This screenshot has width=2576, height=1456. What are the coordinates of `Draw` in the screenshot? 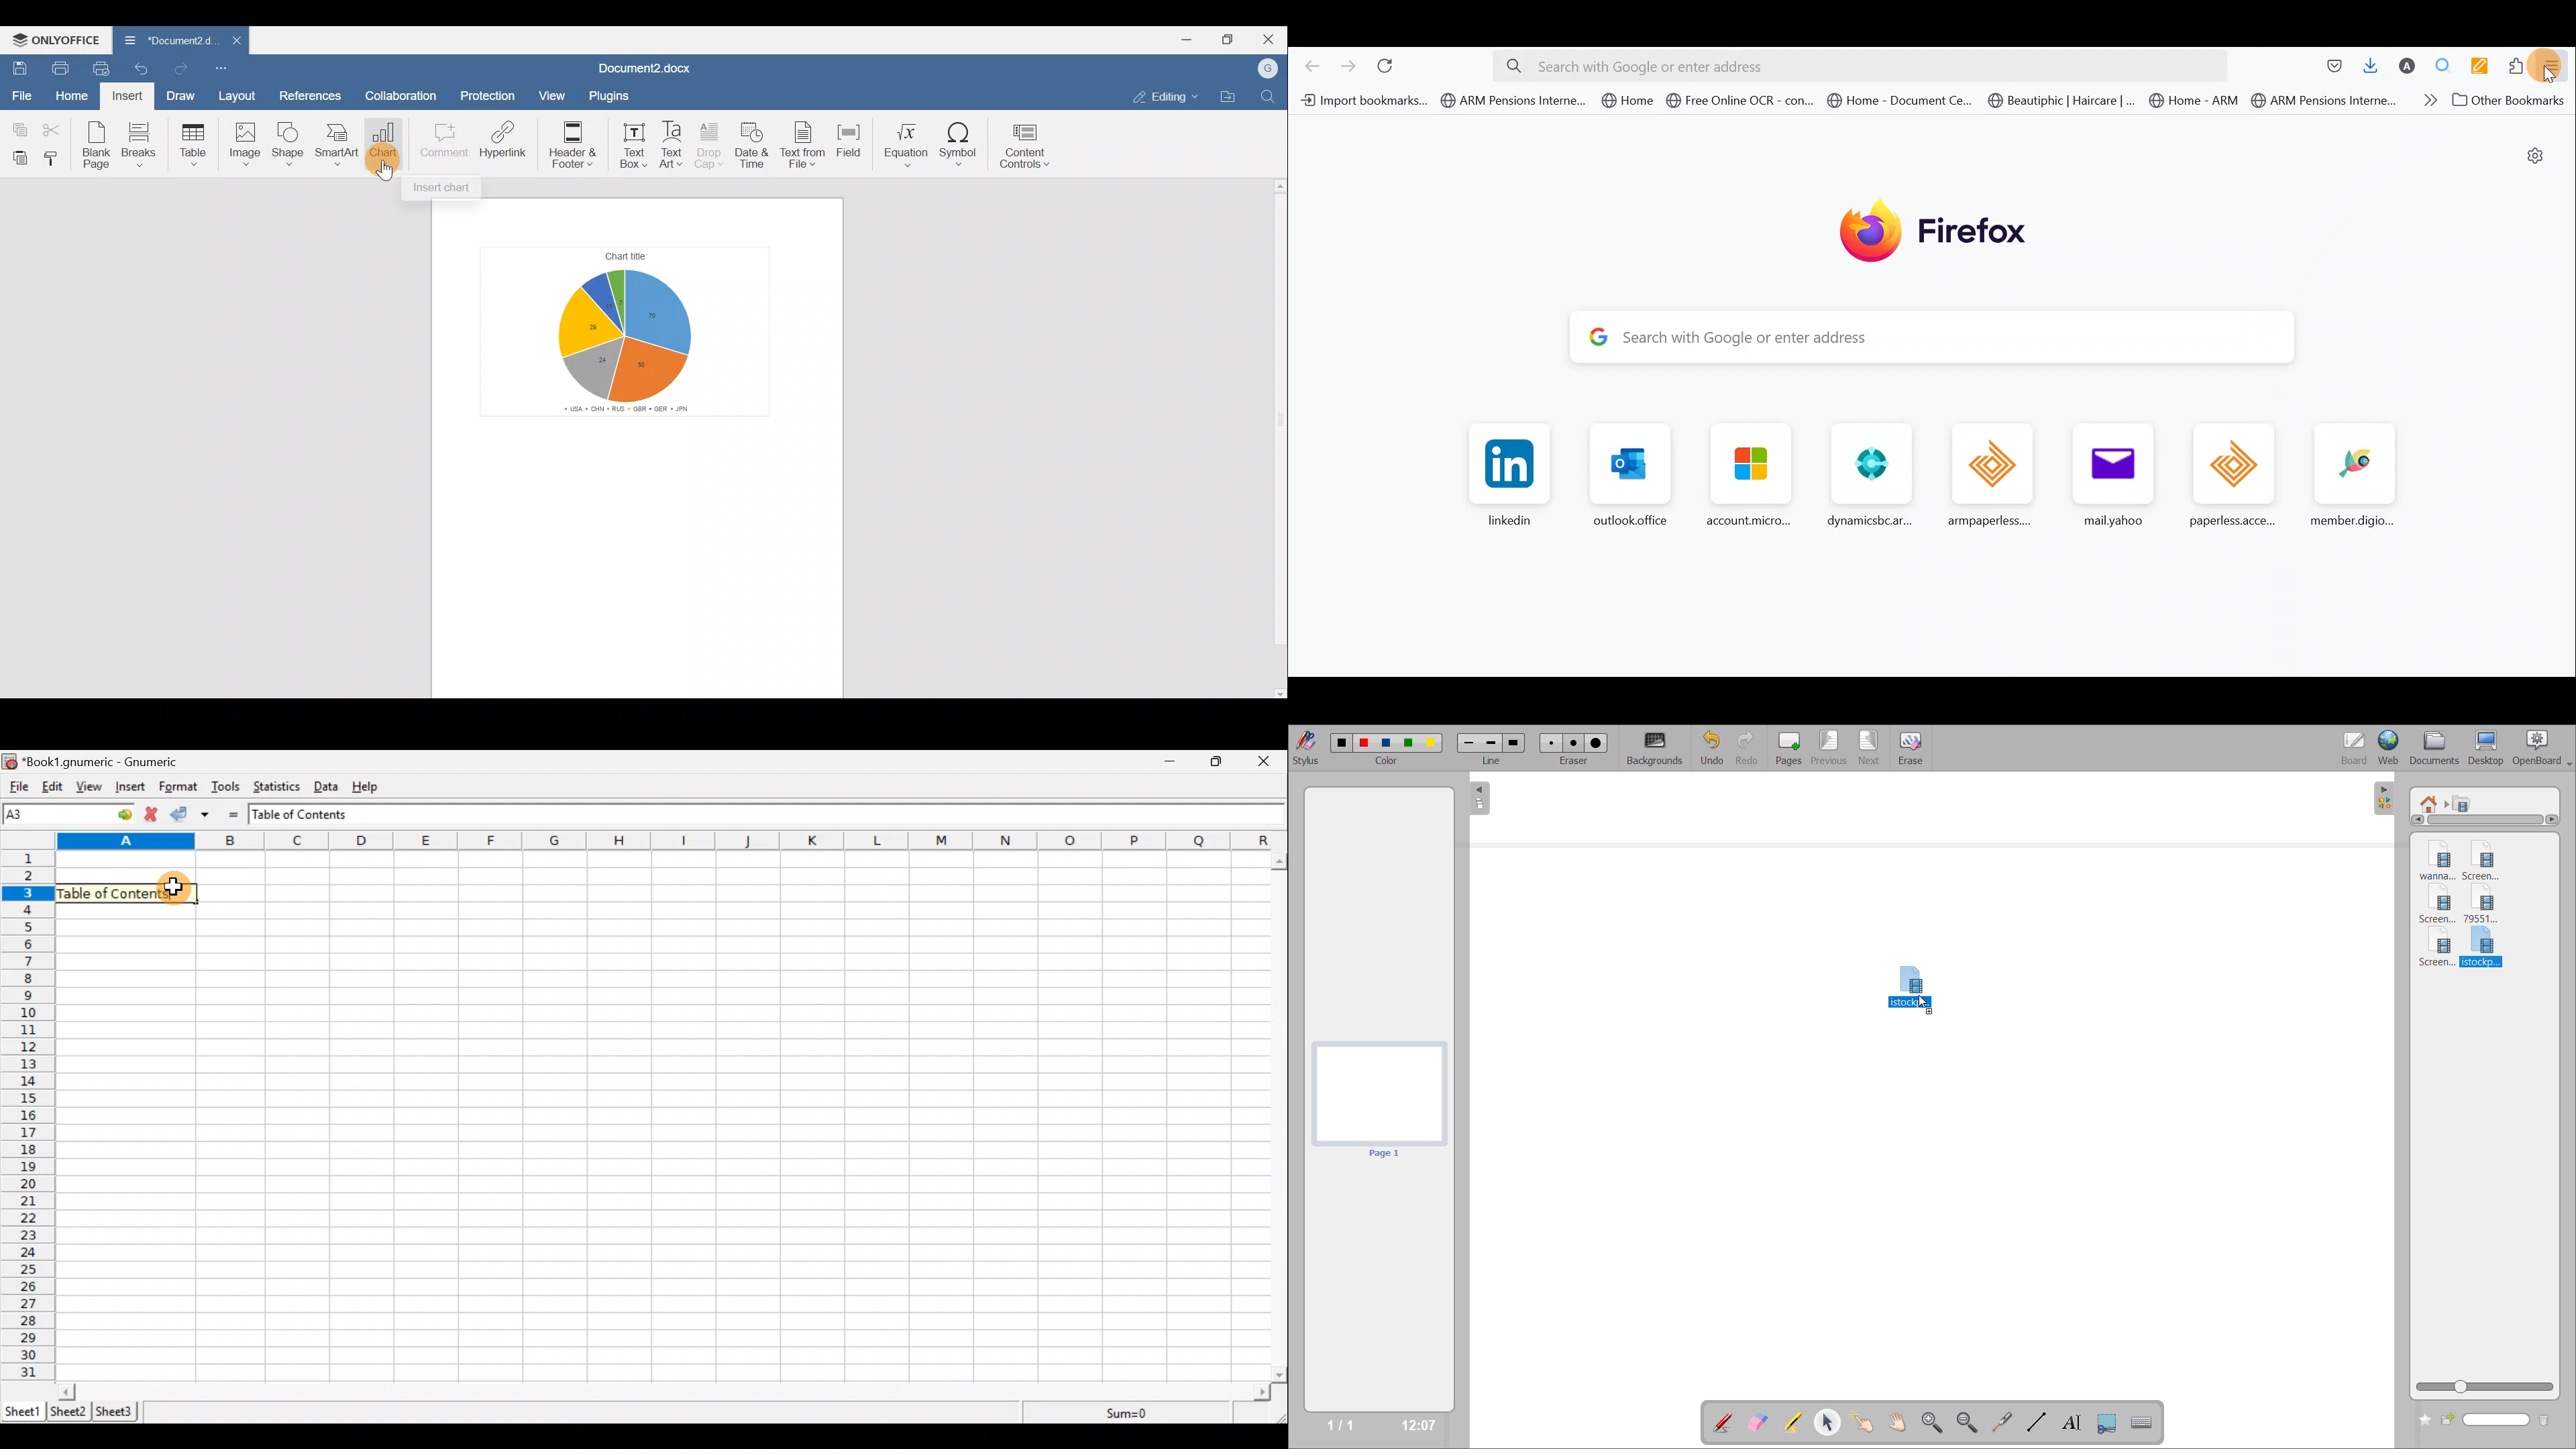 It's located at (182, 96).